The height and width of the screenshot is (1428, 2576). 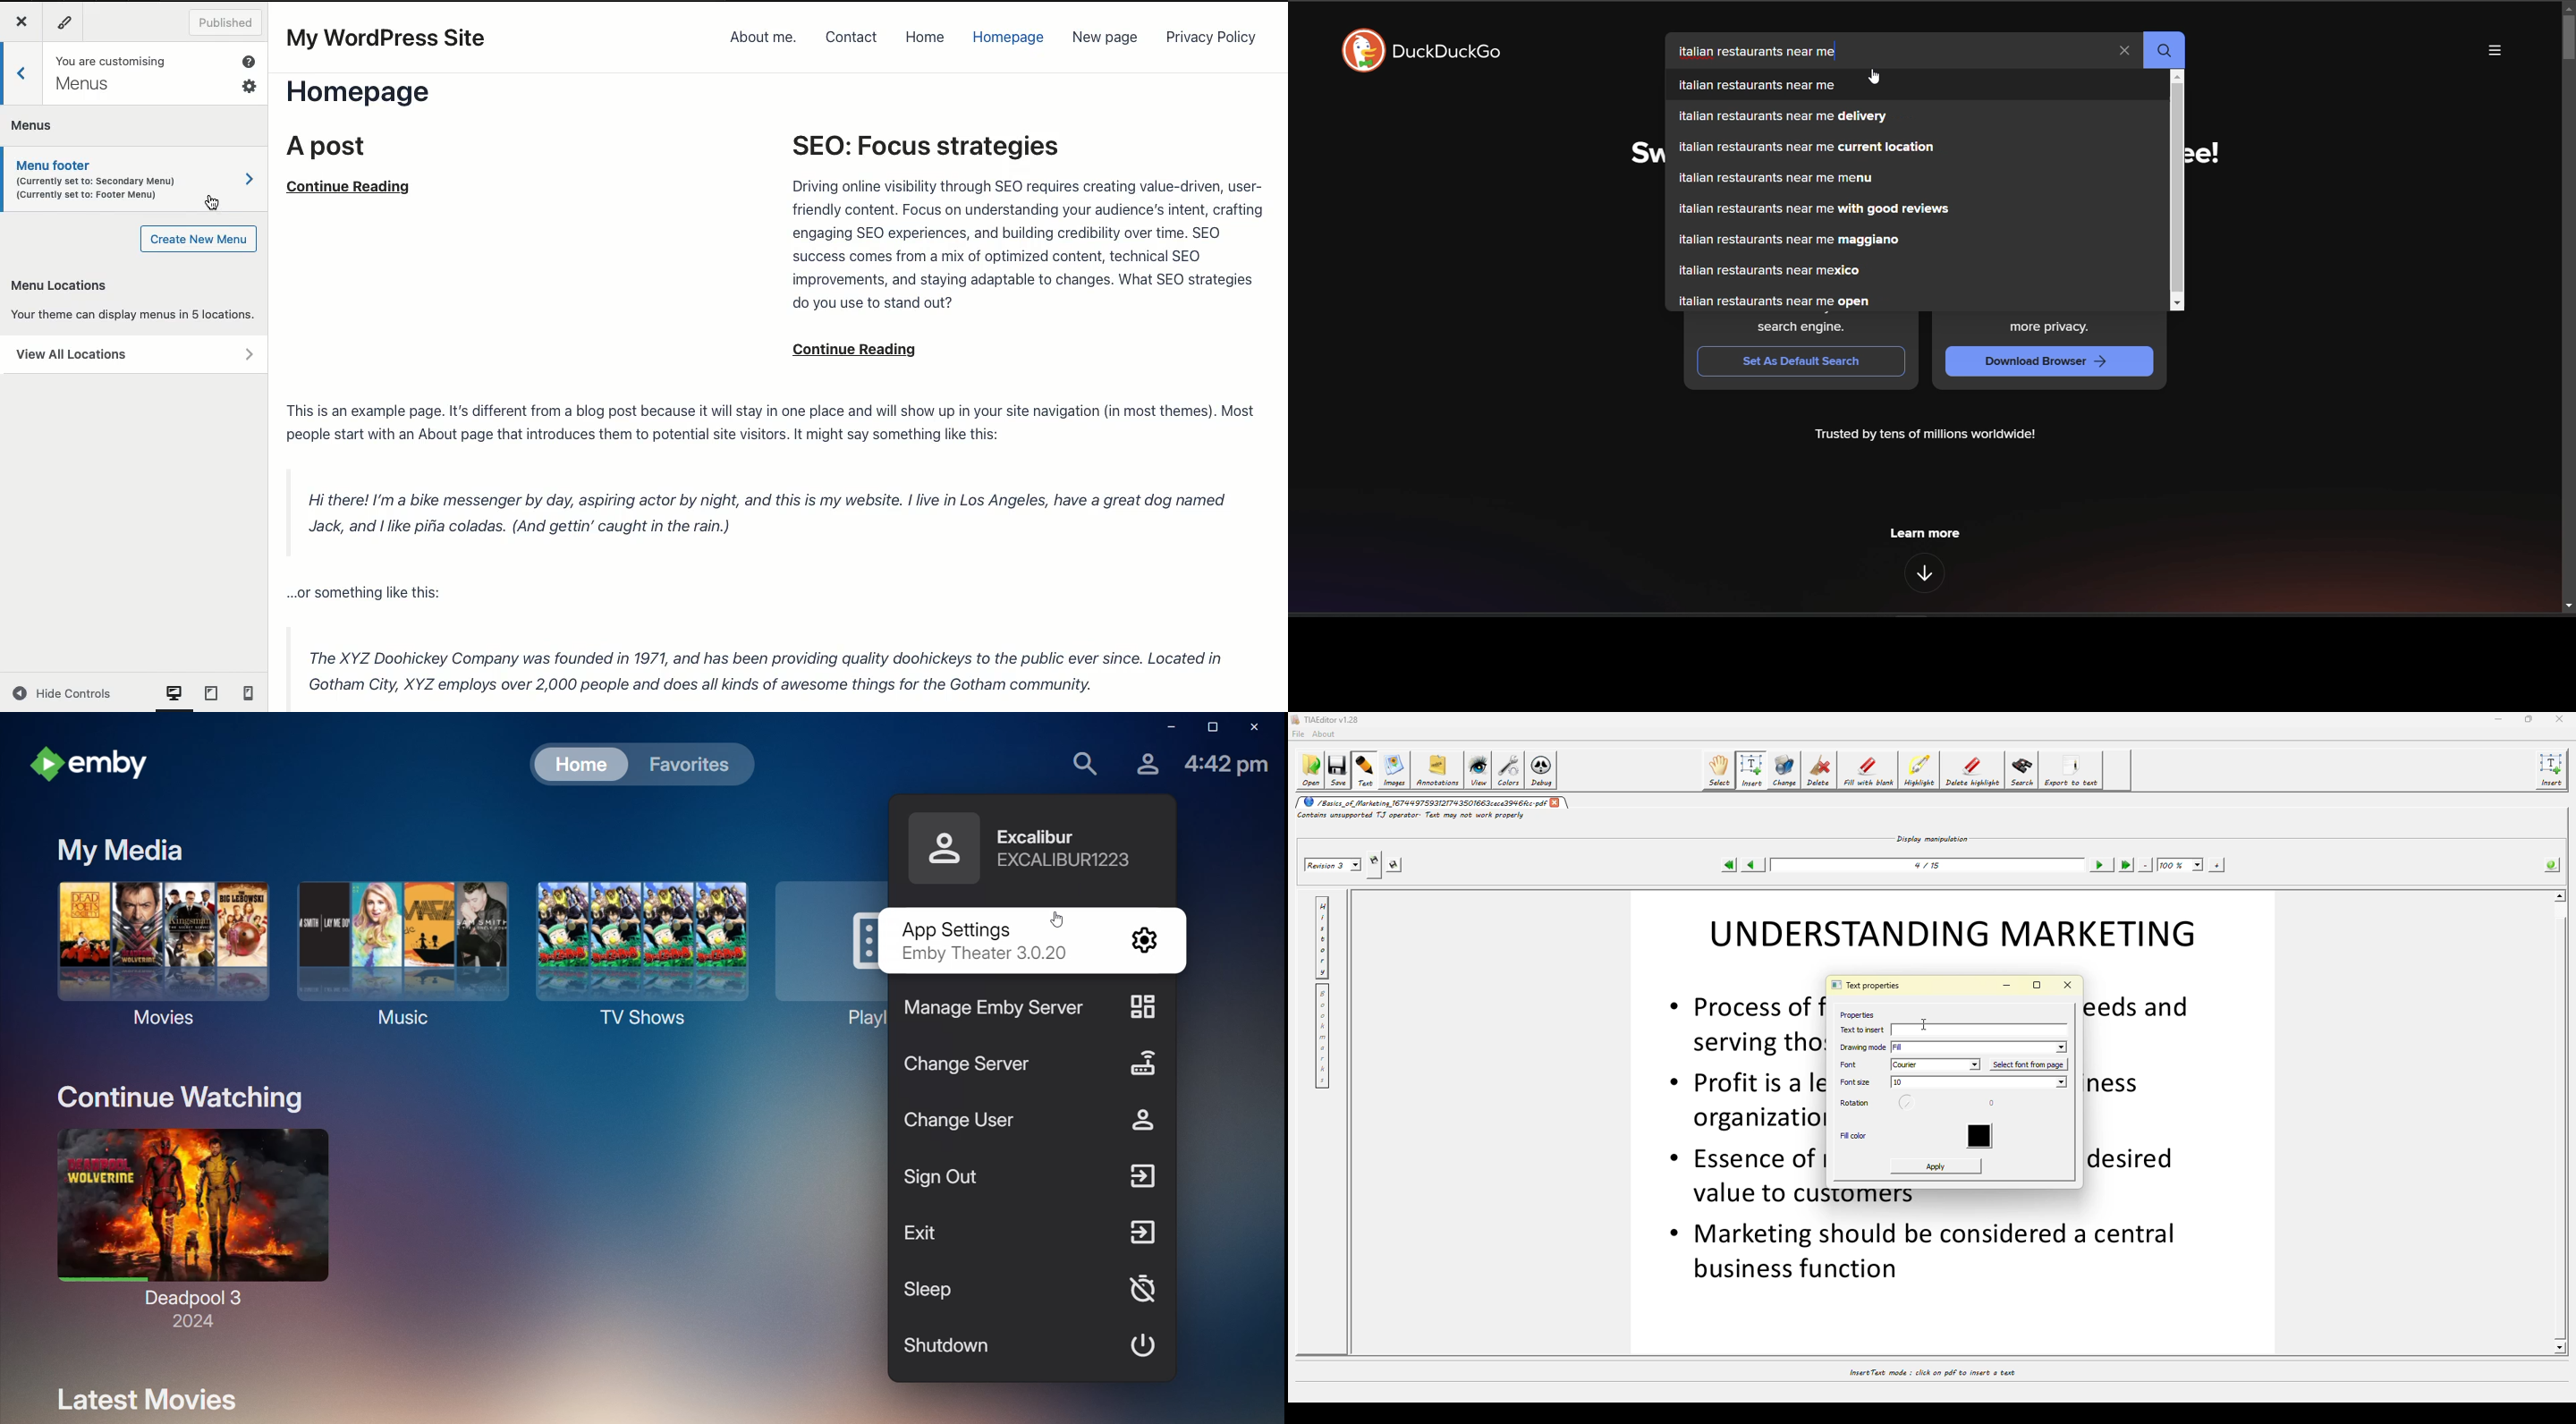 What do you see at coordinates (132, 180) in the screenshot?
I see `Menu footer` at bounding box center [132, 180].